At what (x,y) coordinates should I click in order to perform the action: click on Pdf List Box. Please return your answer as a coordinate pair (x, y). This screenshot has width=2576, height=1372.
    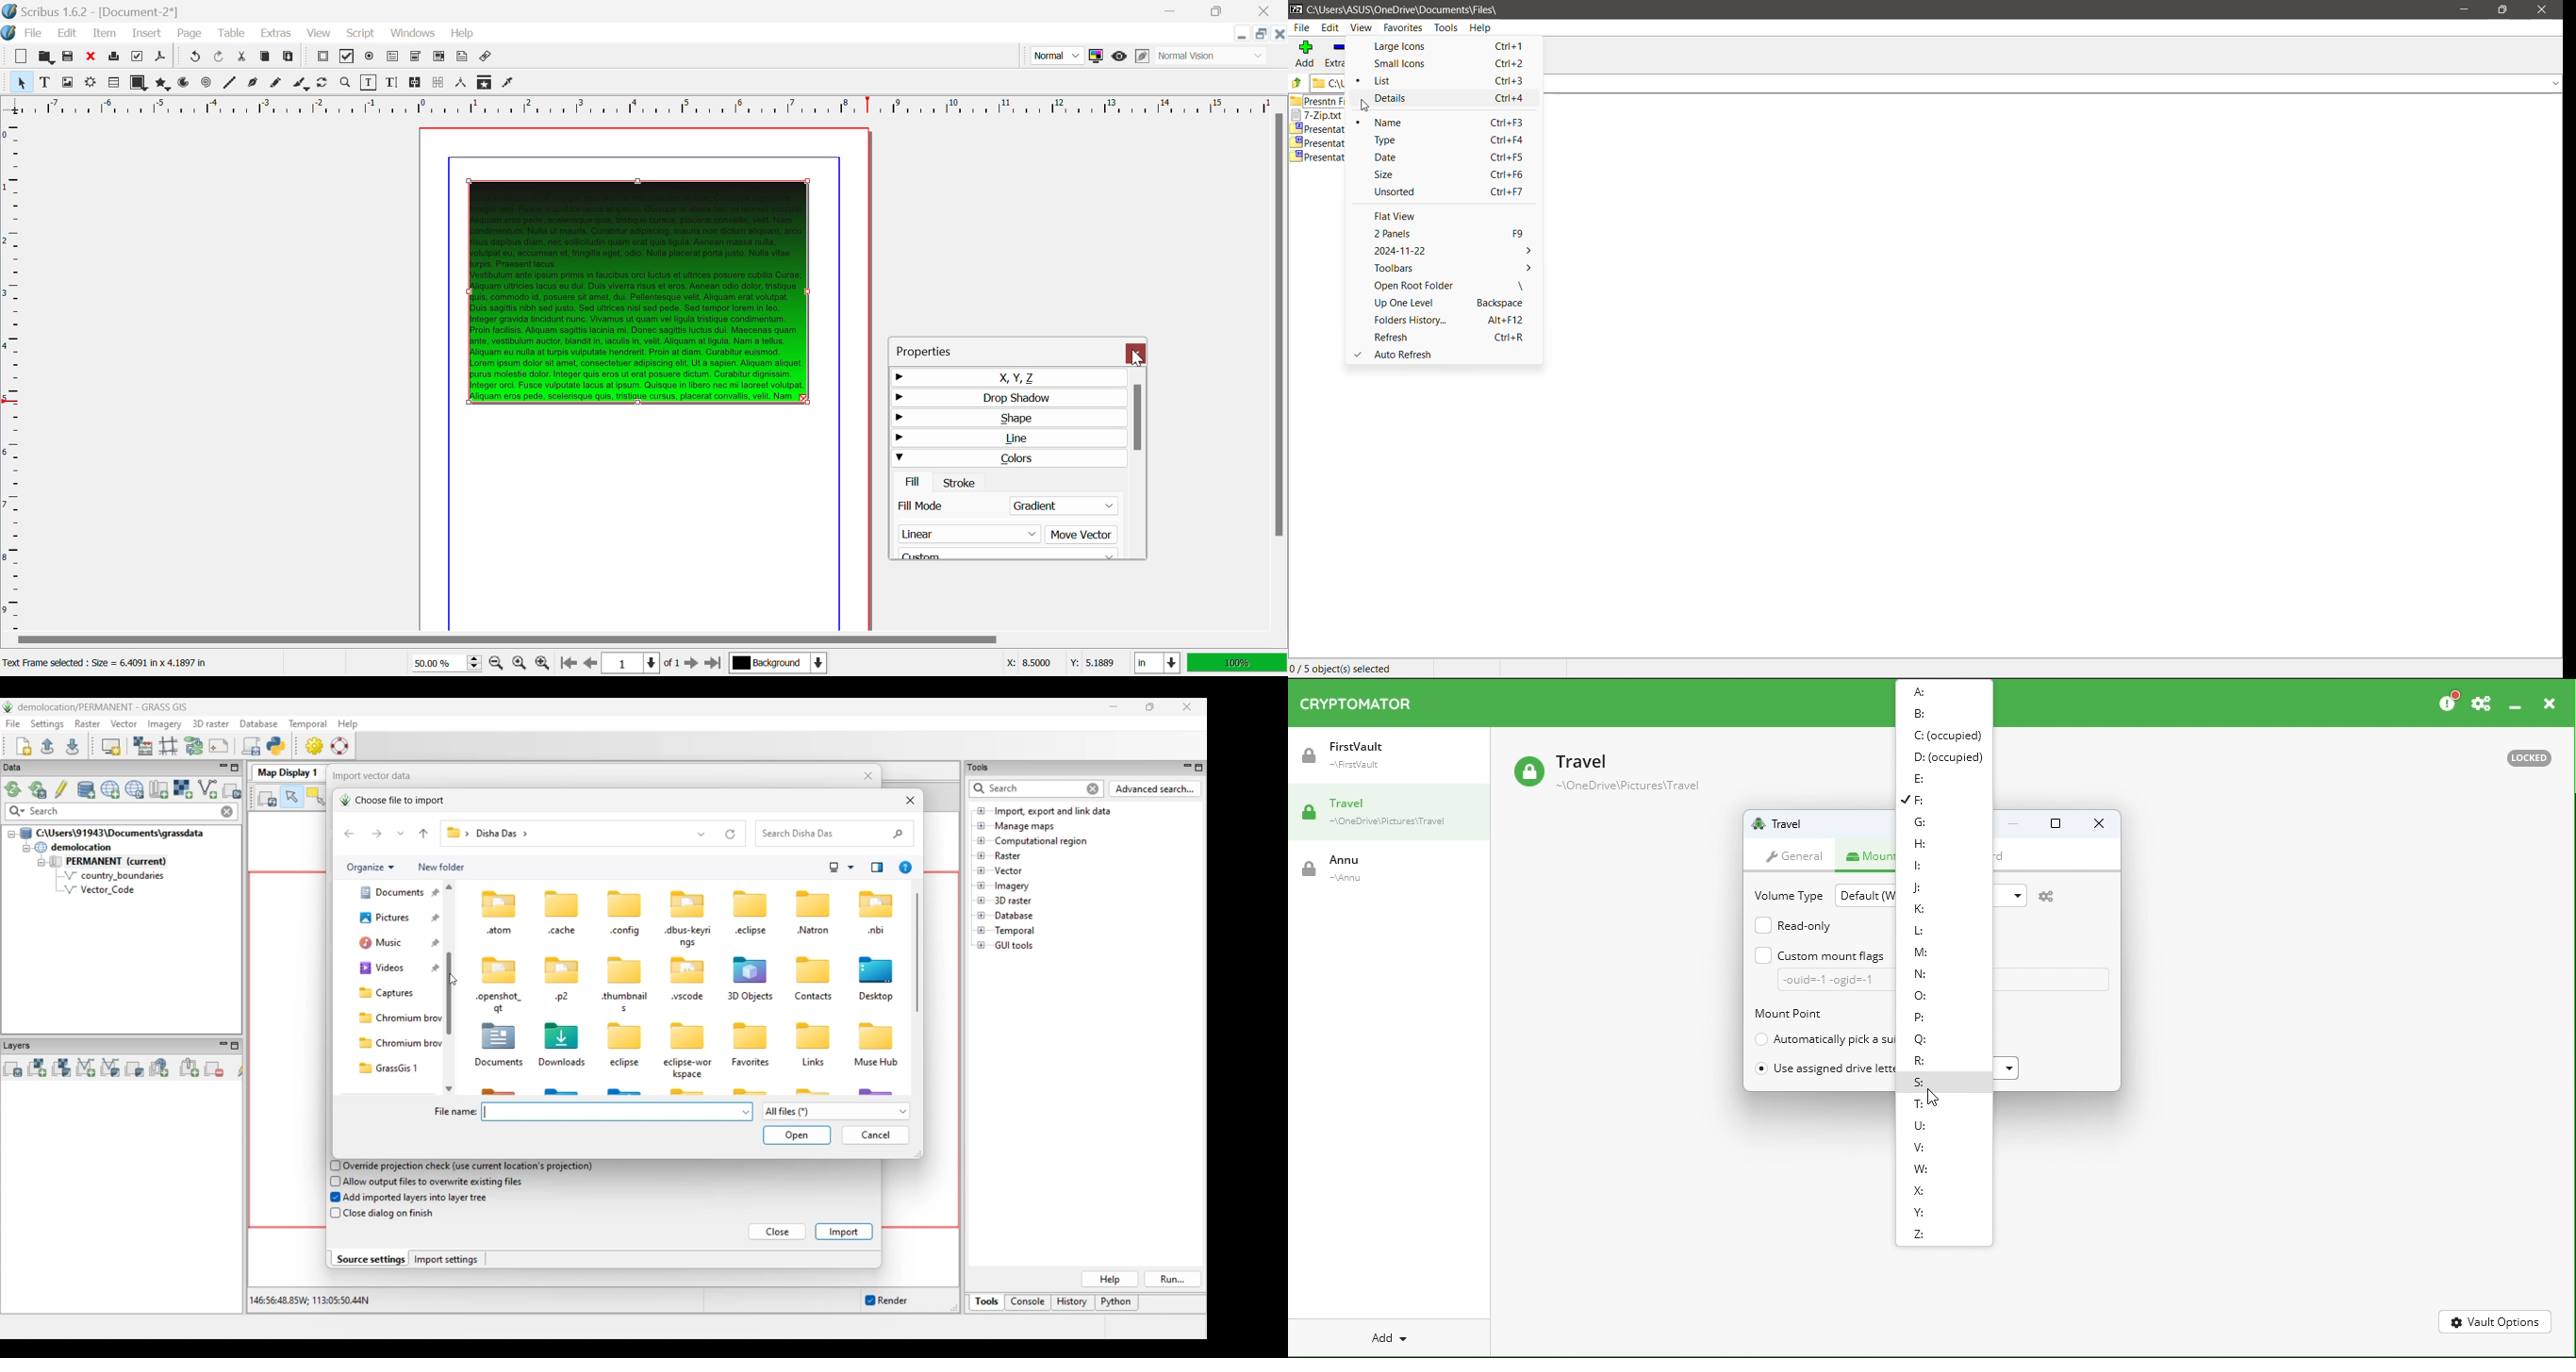
    Looking at the image, I should click on (439, 58).